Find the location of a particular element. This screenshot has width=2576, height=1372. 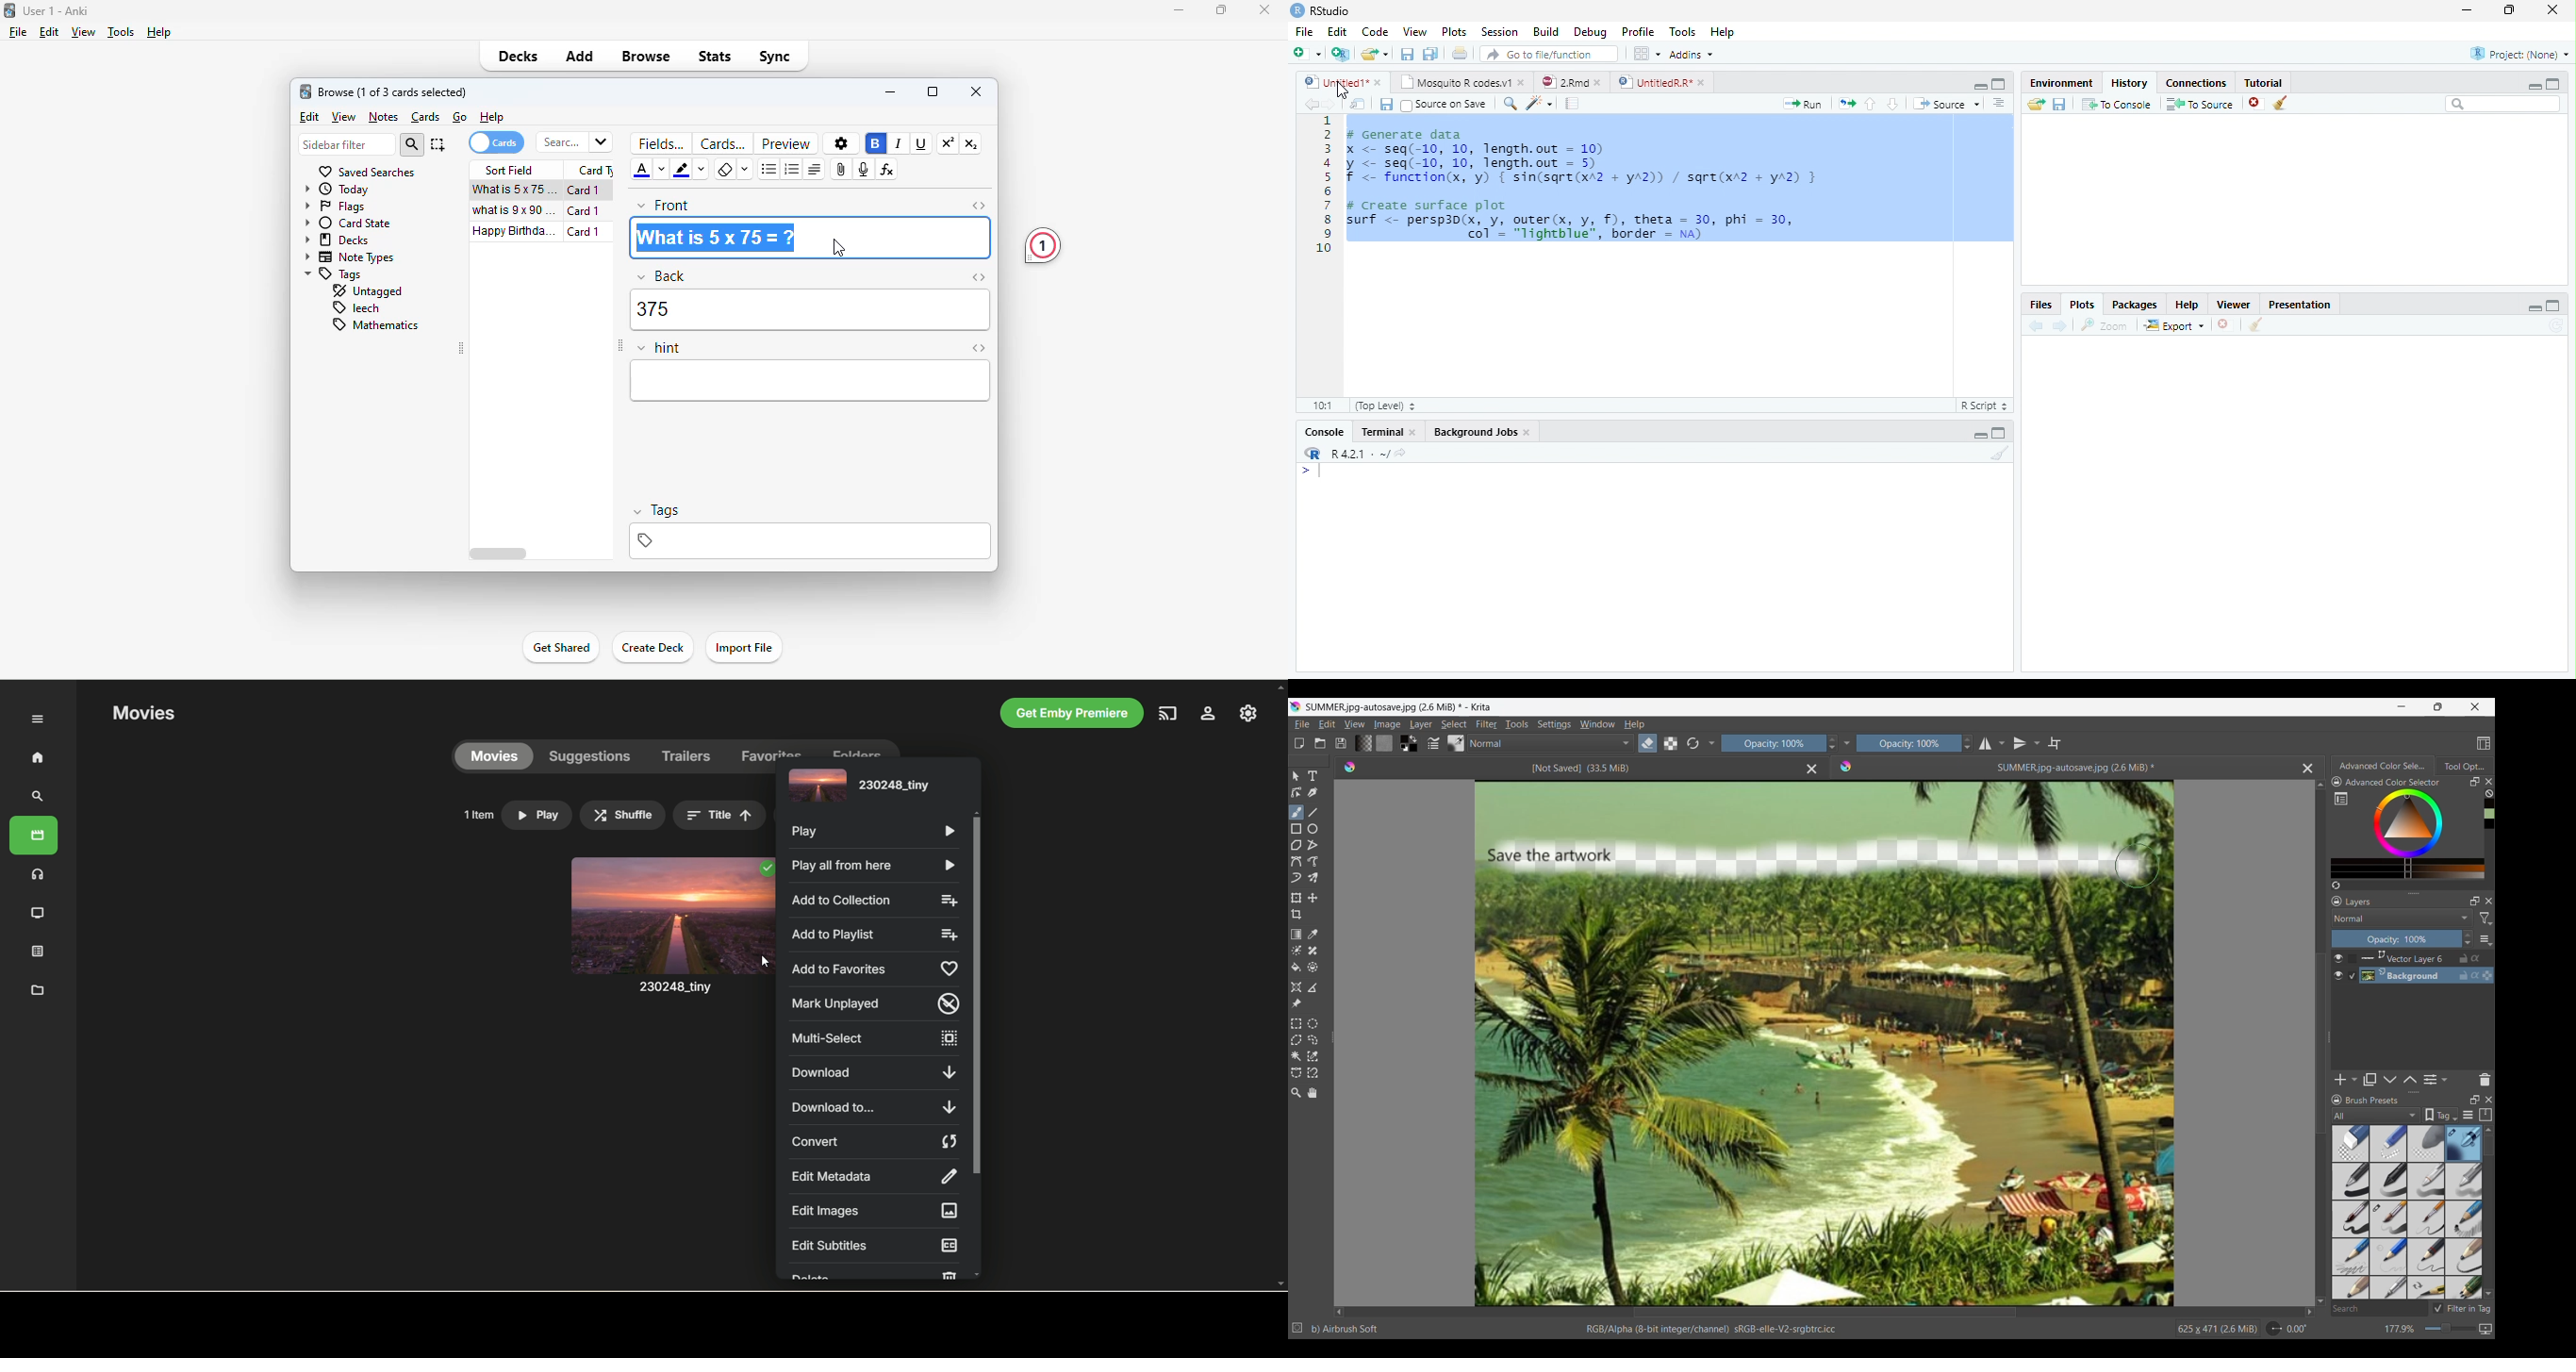

saved searches is located at coordinates (368, 172).